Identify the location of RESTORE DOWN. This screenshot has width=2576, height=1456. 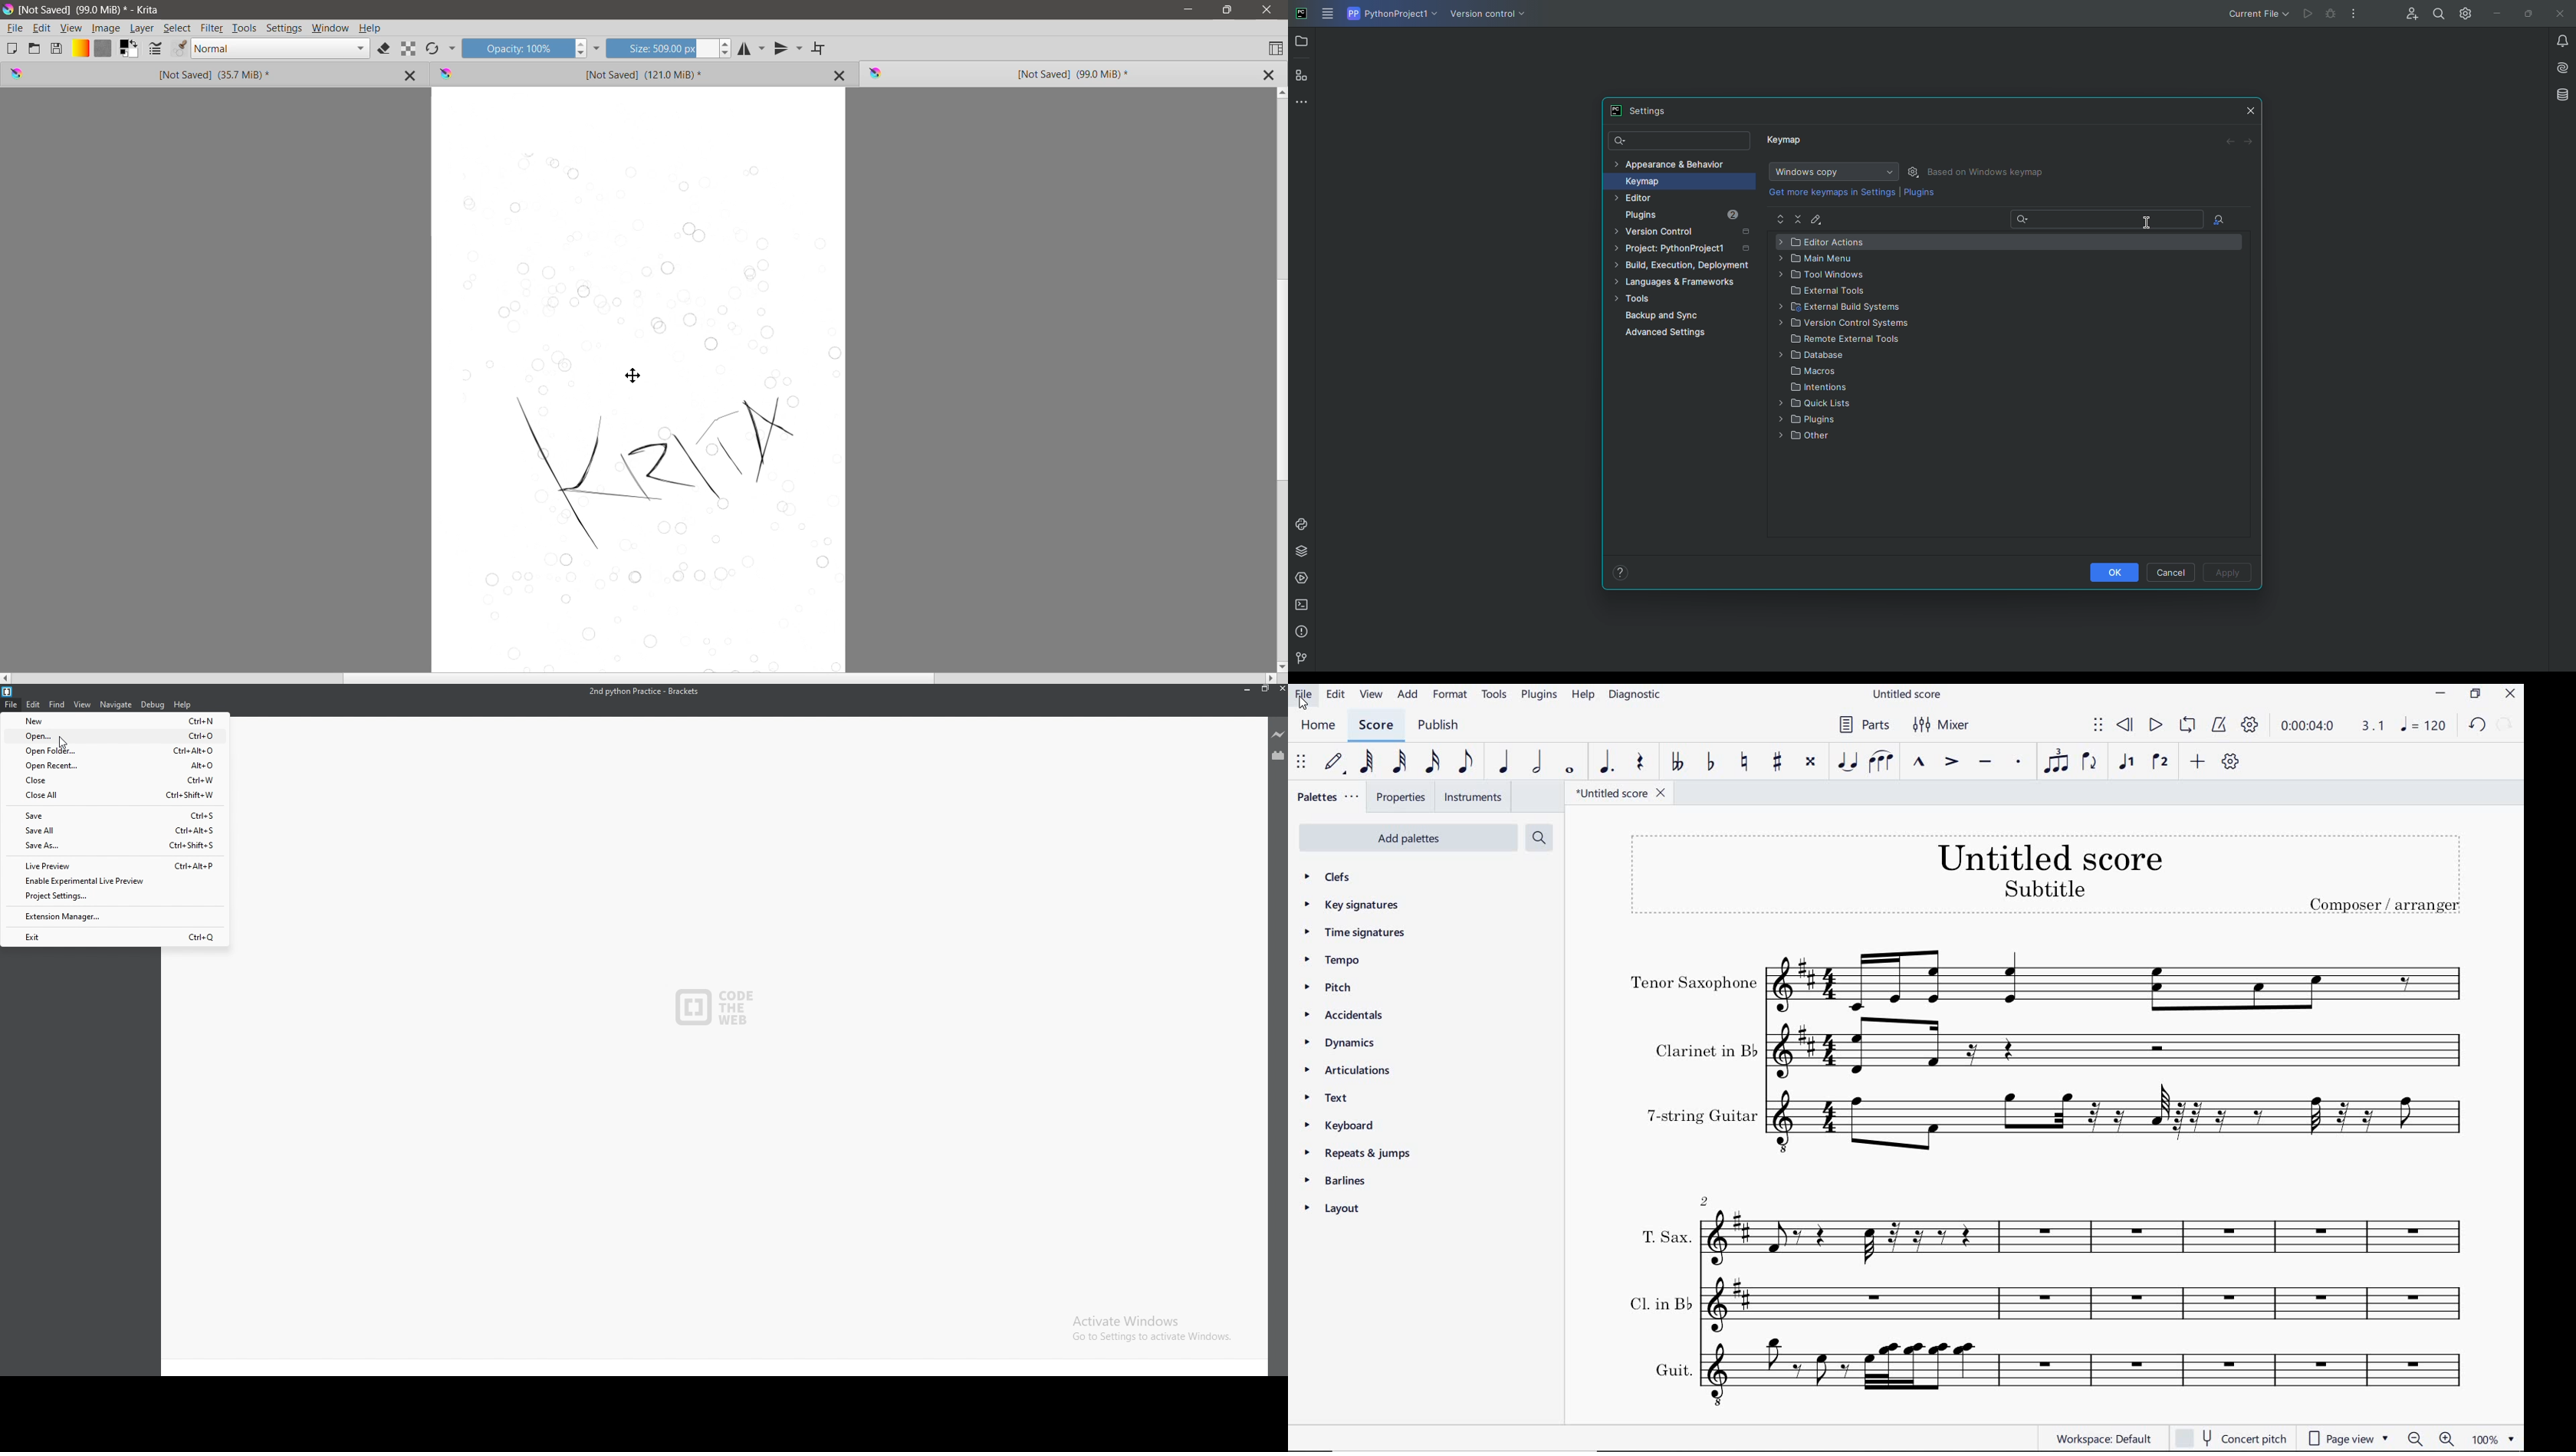
(2475, 695).